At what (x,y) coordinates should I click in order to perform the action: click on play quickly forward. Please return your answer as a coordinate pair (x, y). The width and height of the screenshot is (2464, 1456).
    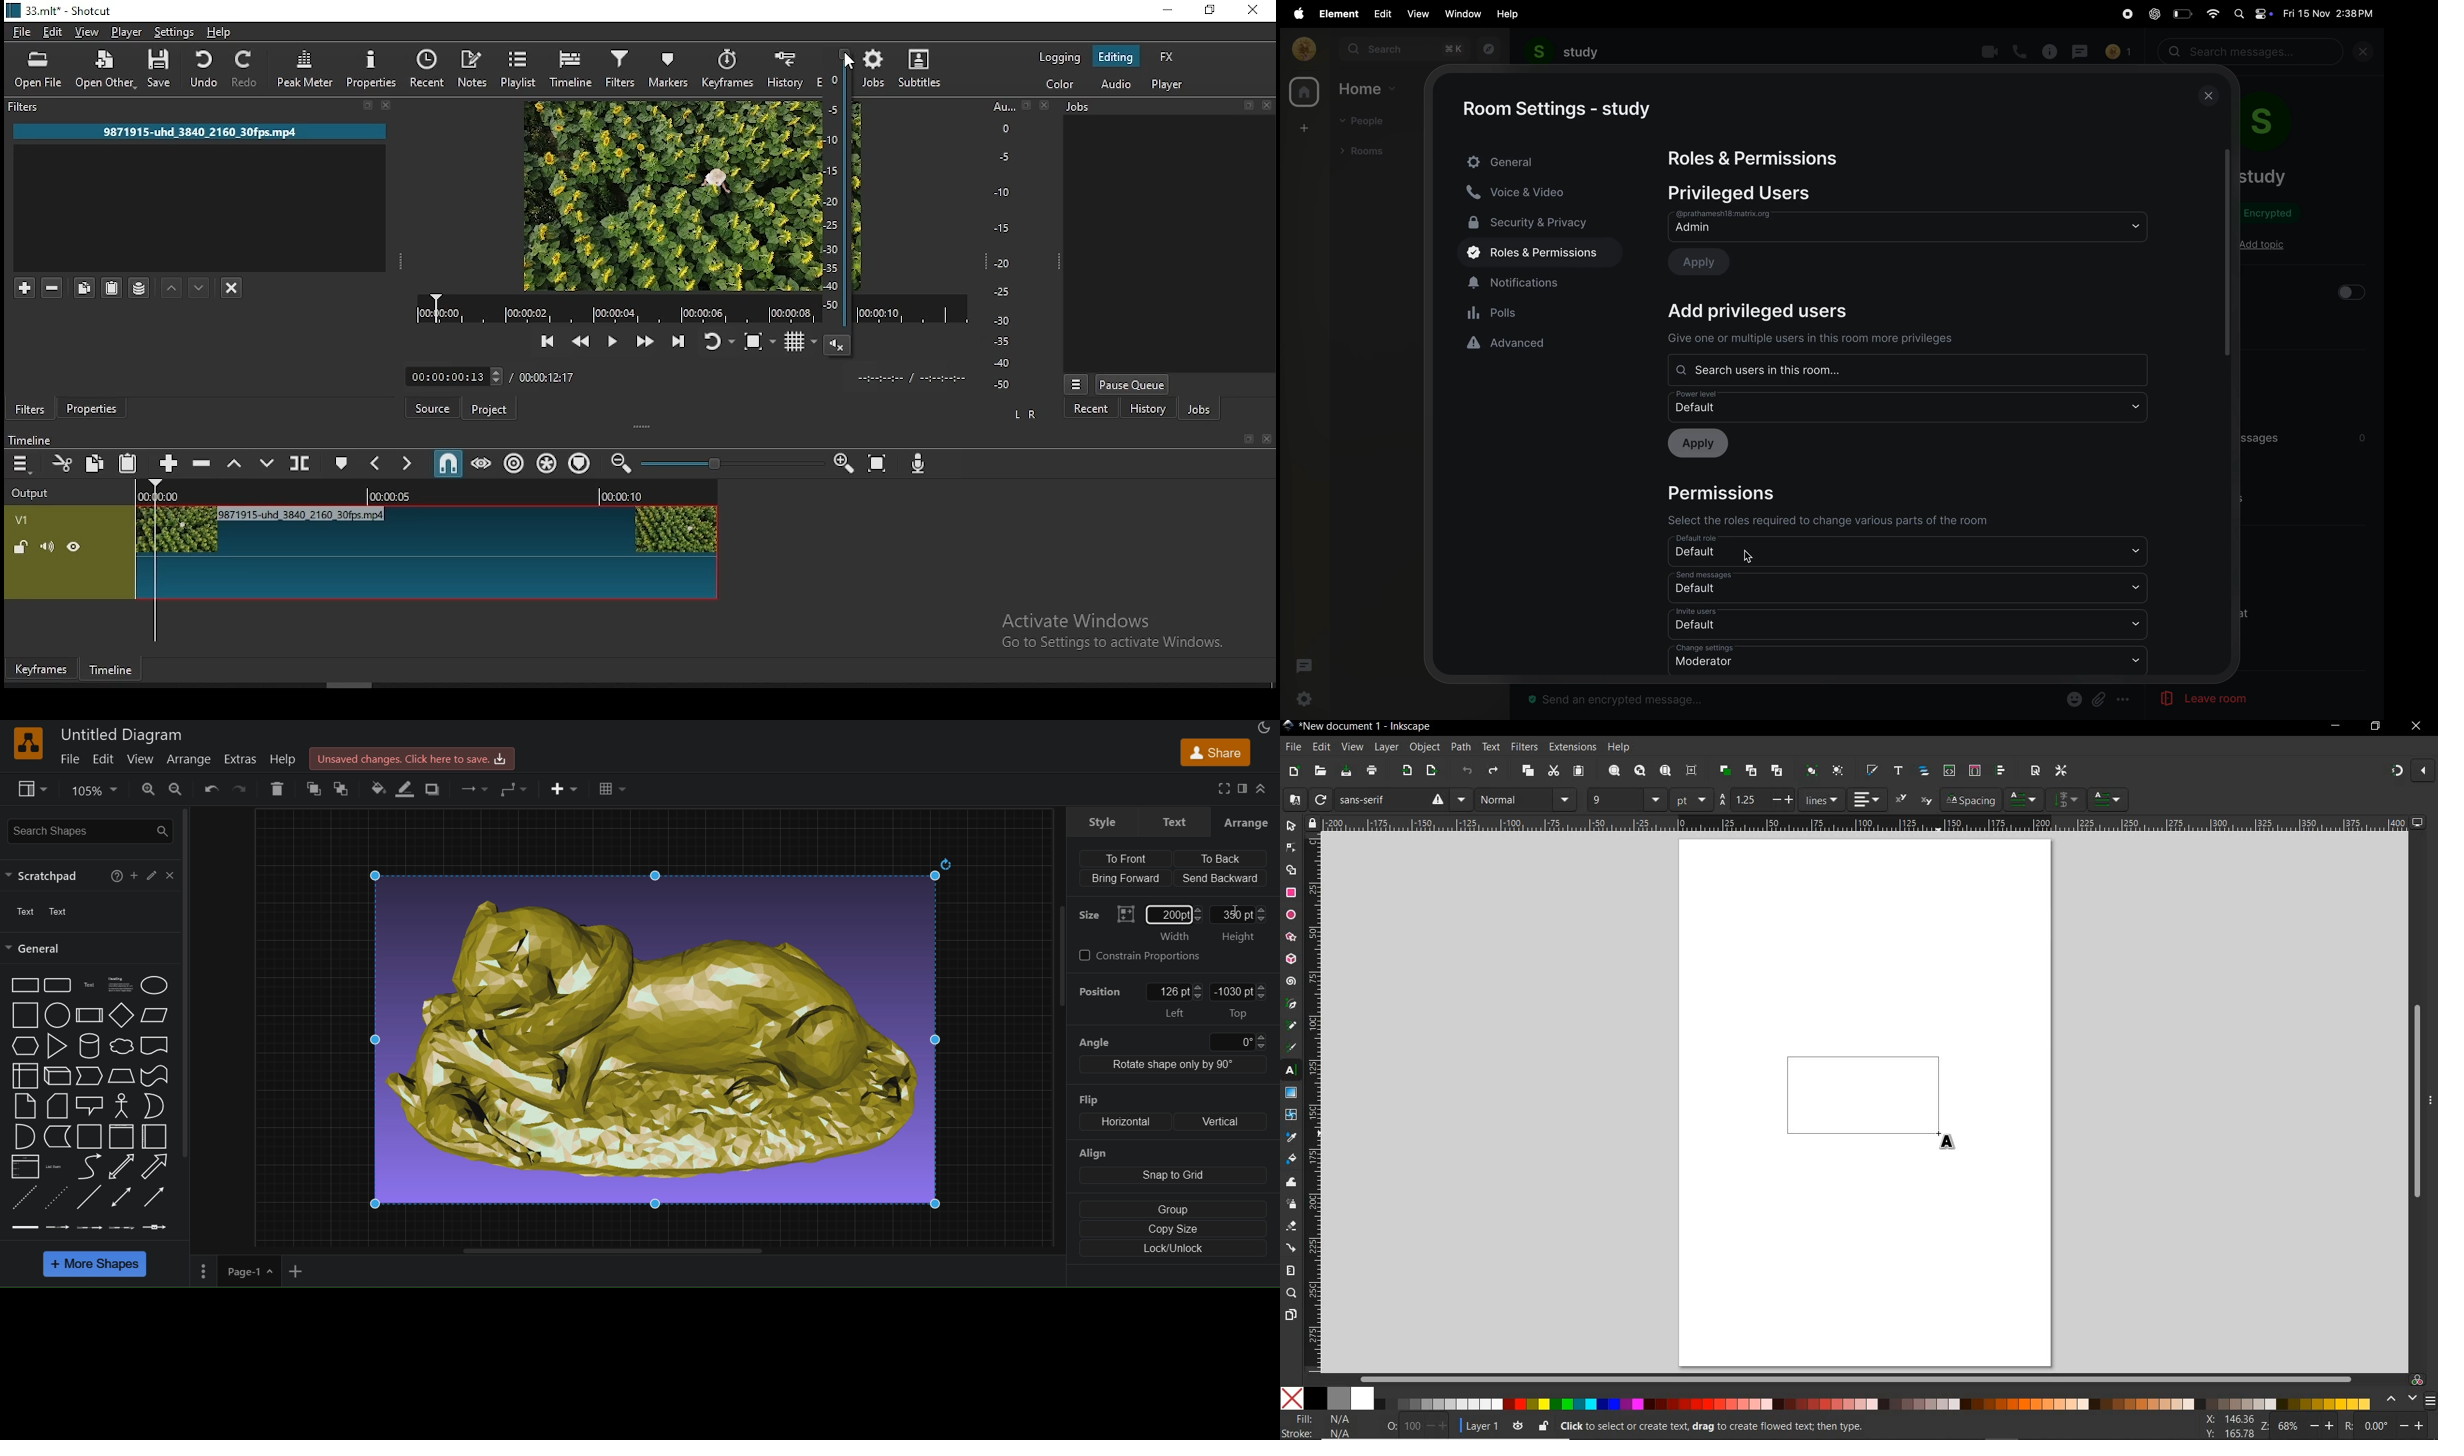
    Looking at the image, I should click on (643, 343).